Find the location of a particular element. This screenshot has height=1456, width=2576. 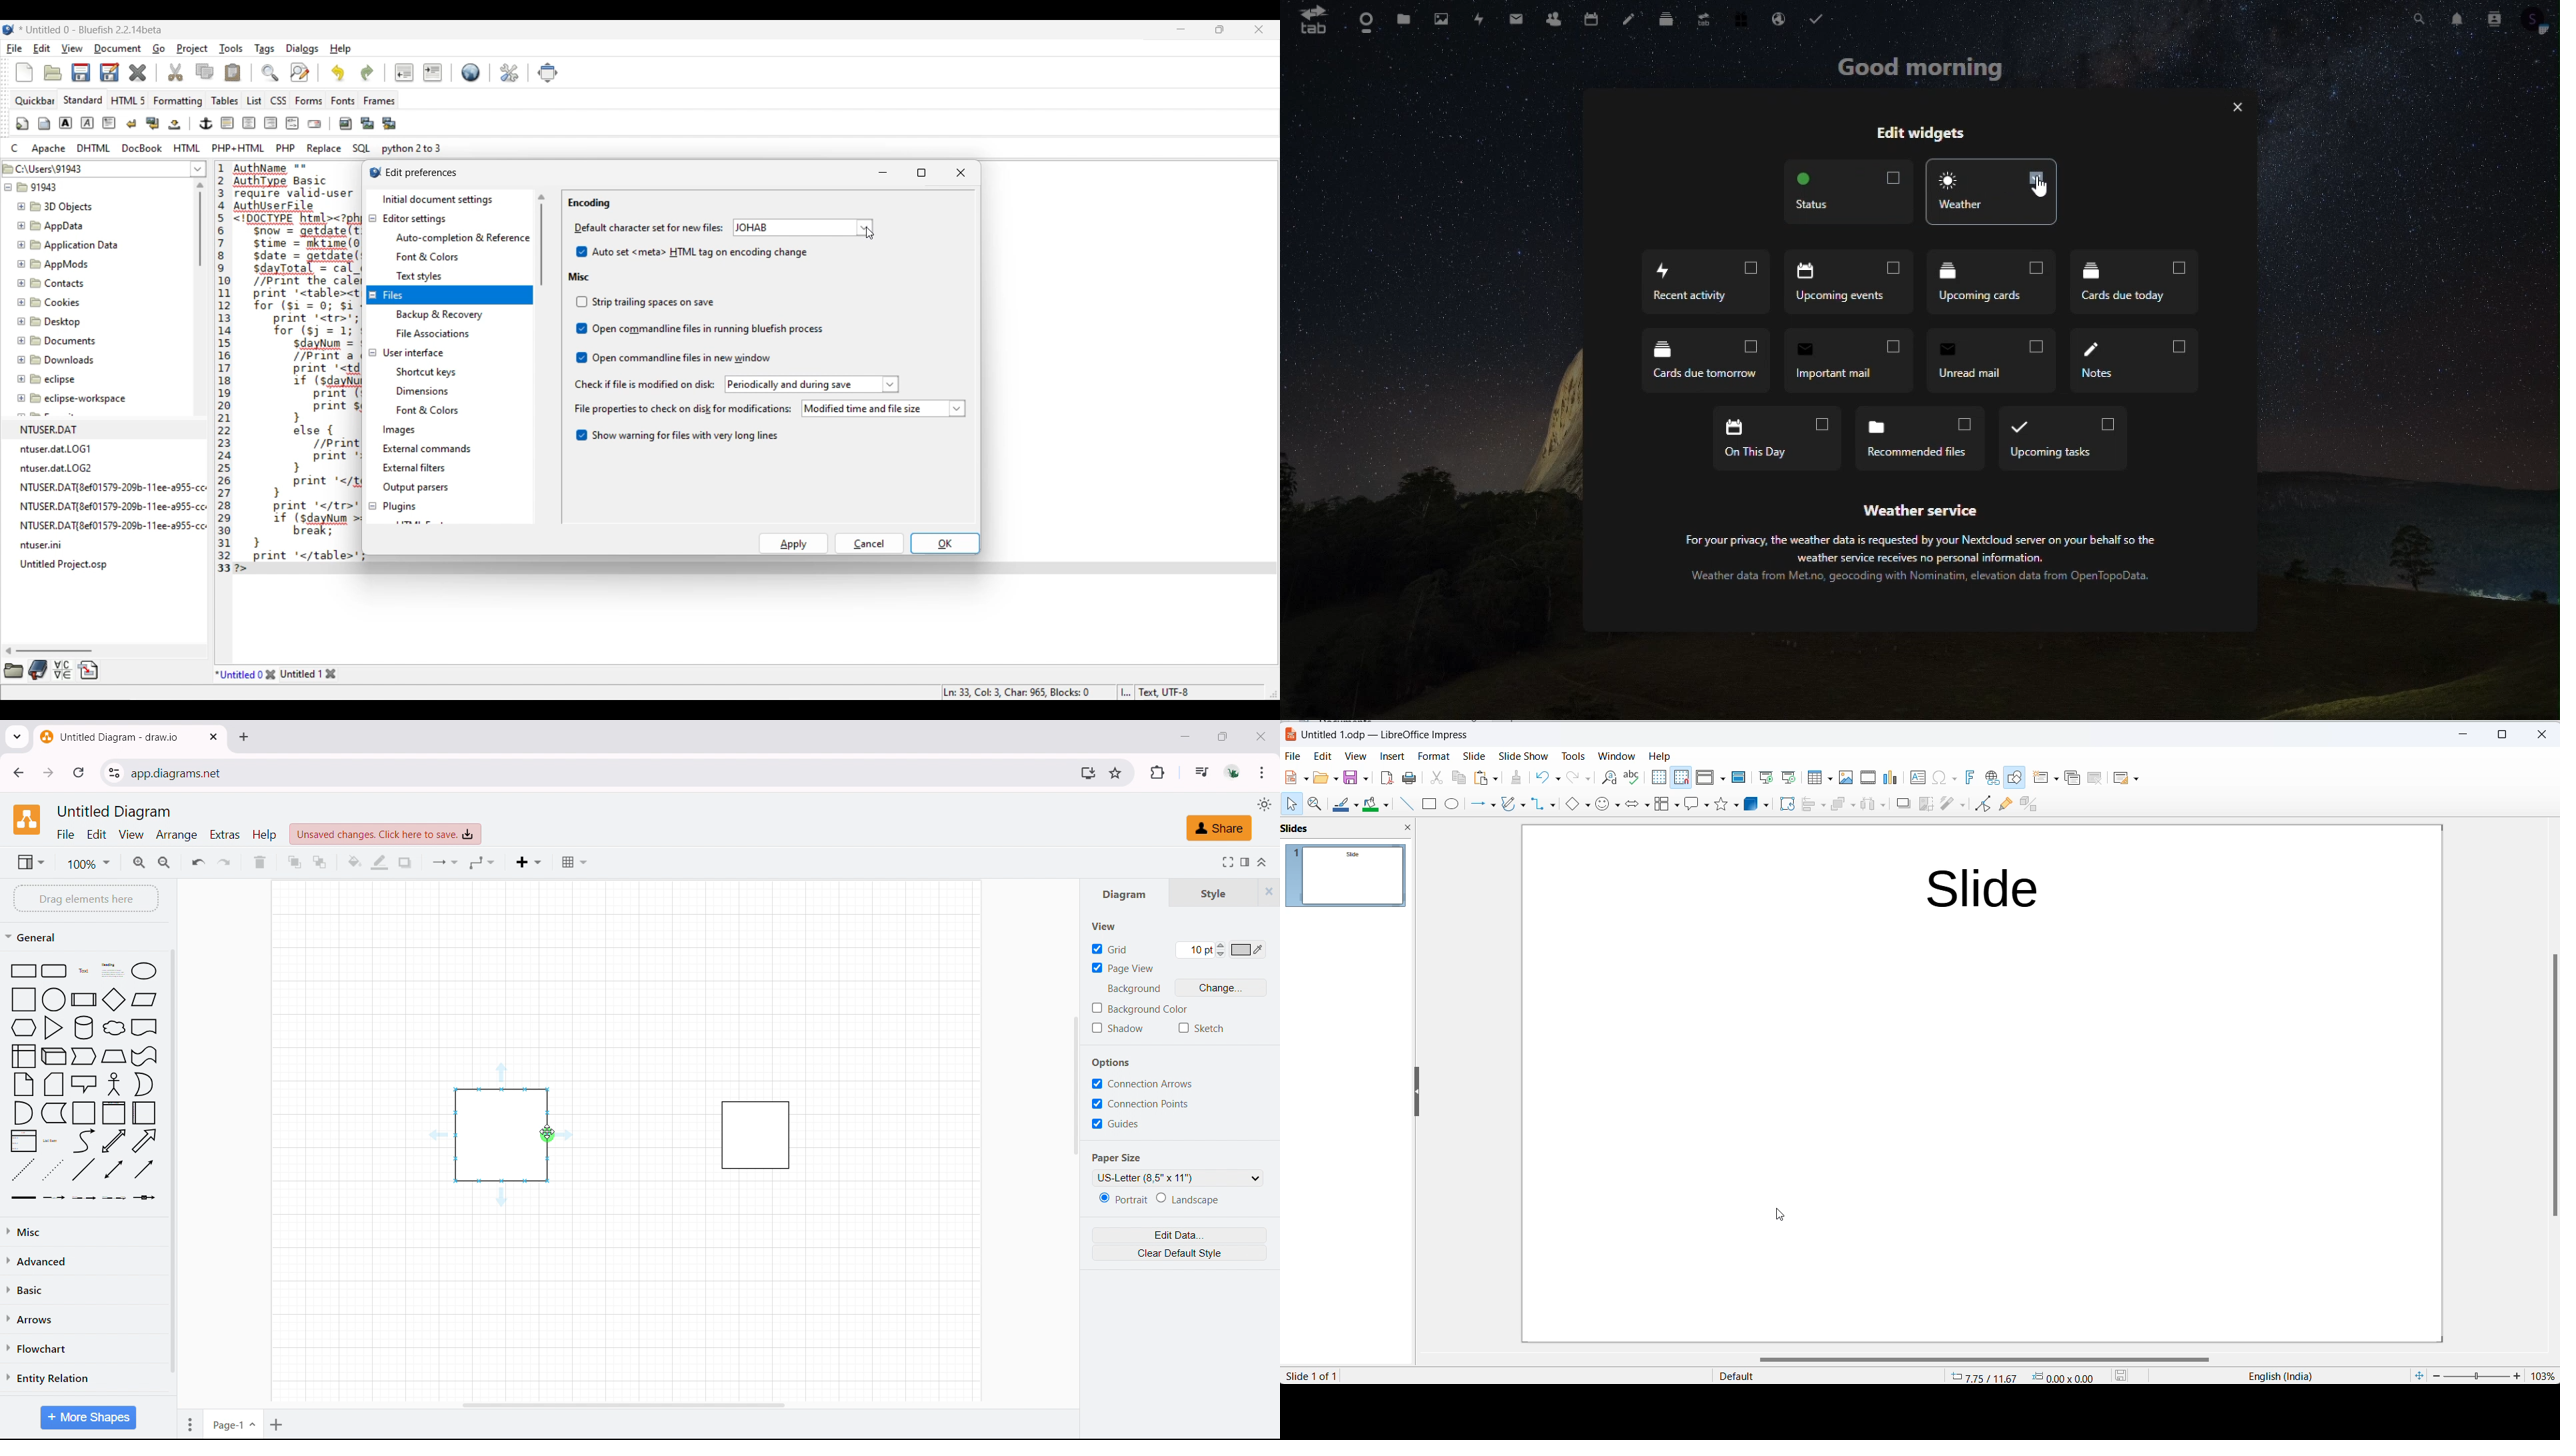

style is located at coordinates (1213, 894).